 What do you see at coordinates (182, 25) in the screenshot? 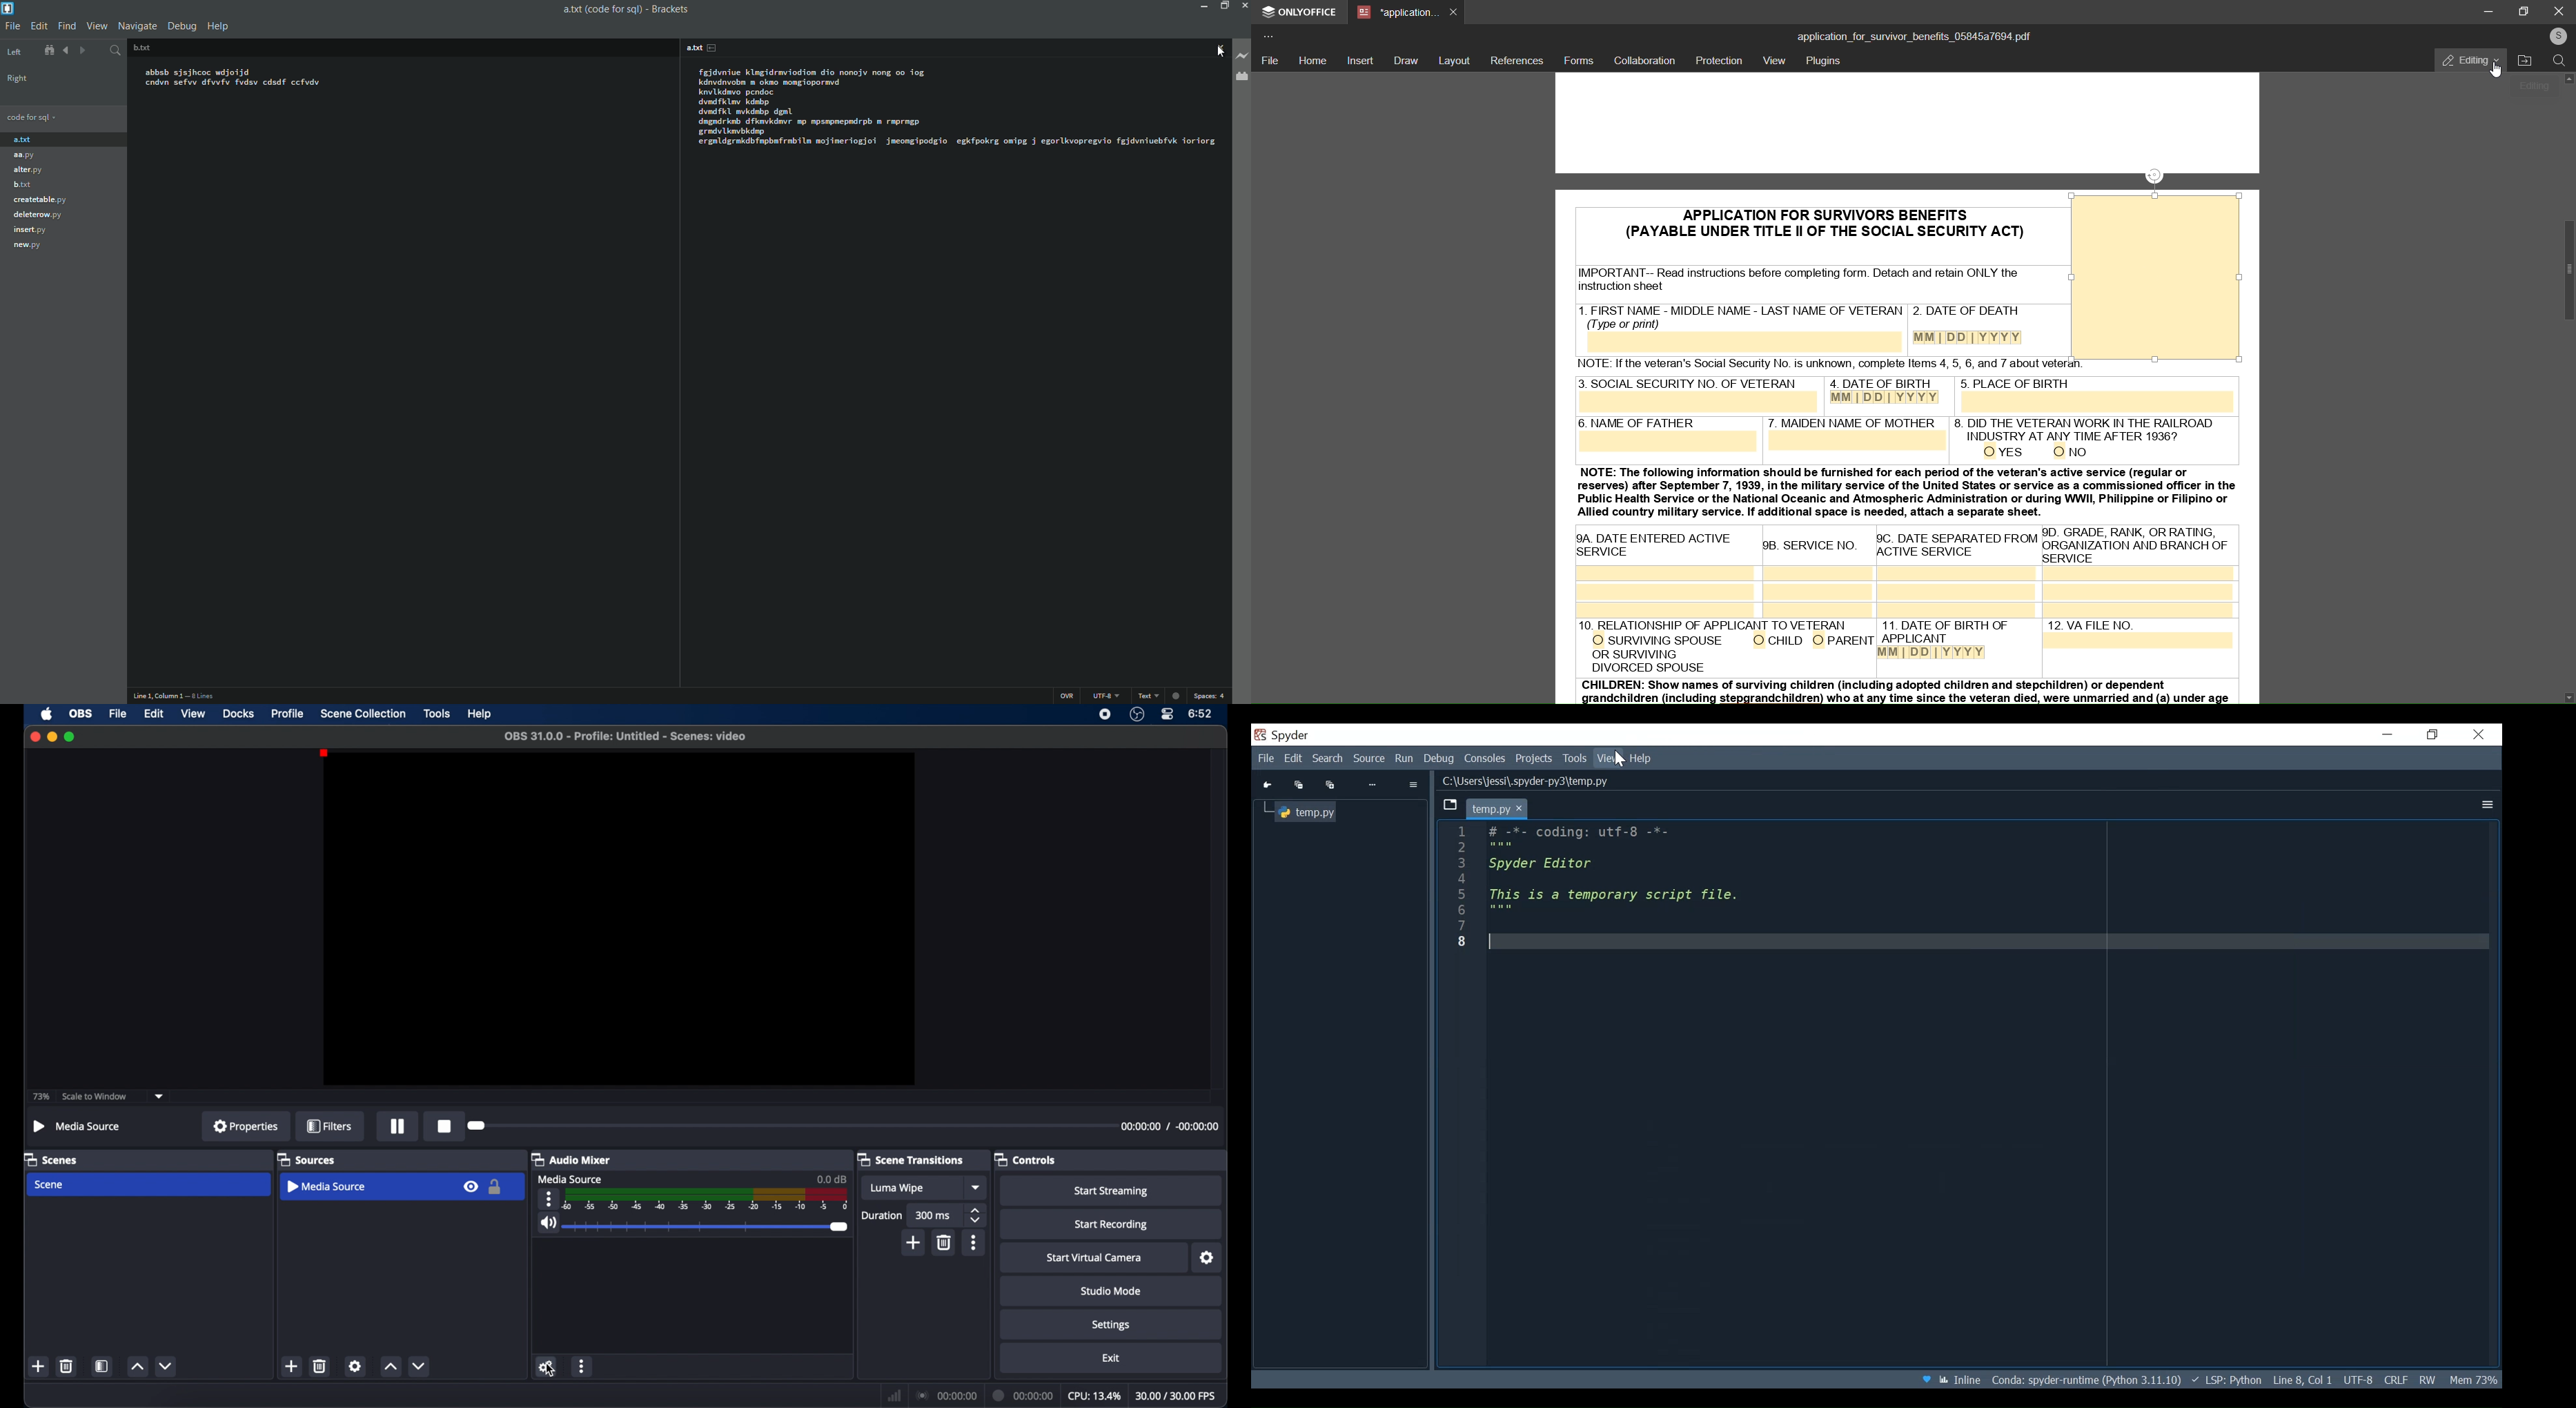
I see `debug` at bounding box center [182, 25].